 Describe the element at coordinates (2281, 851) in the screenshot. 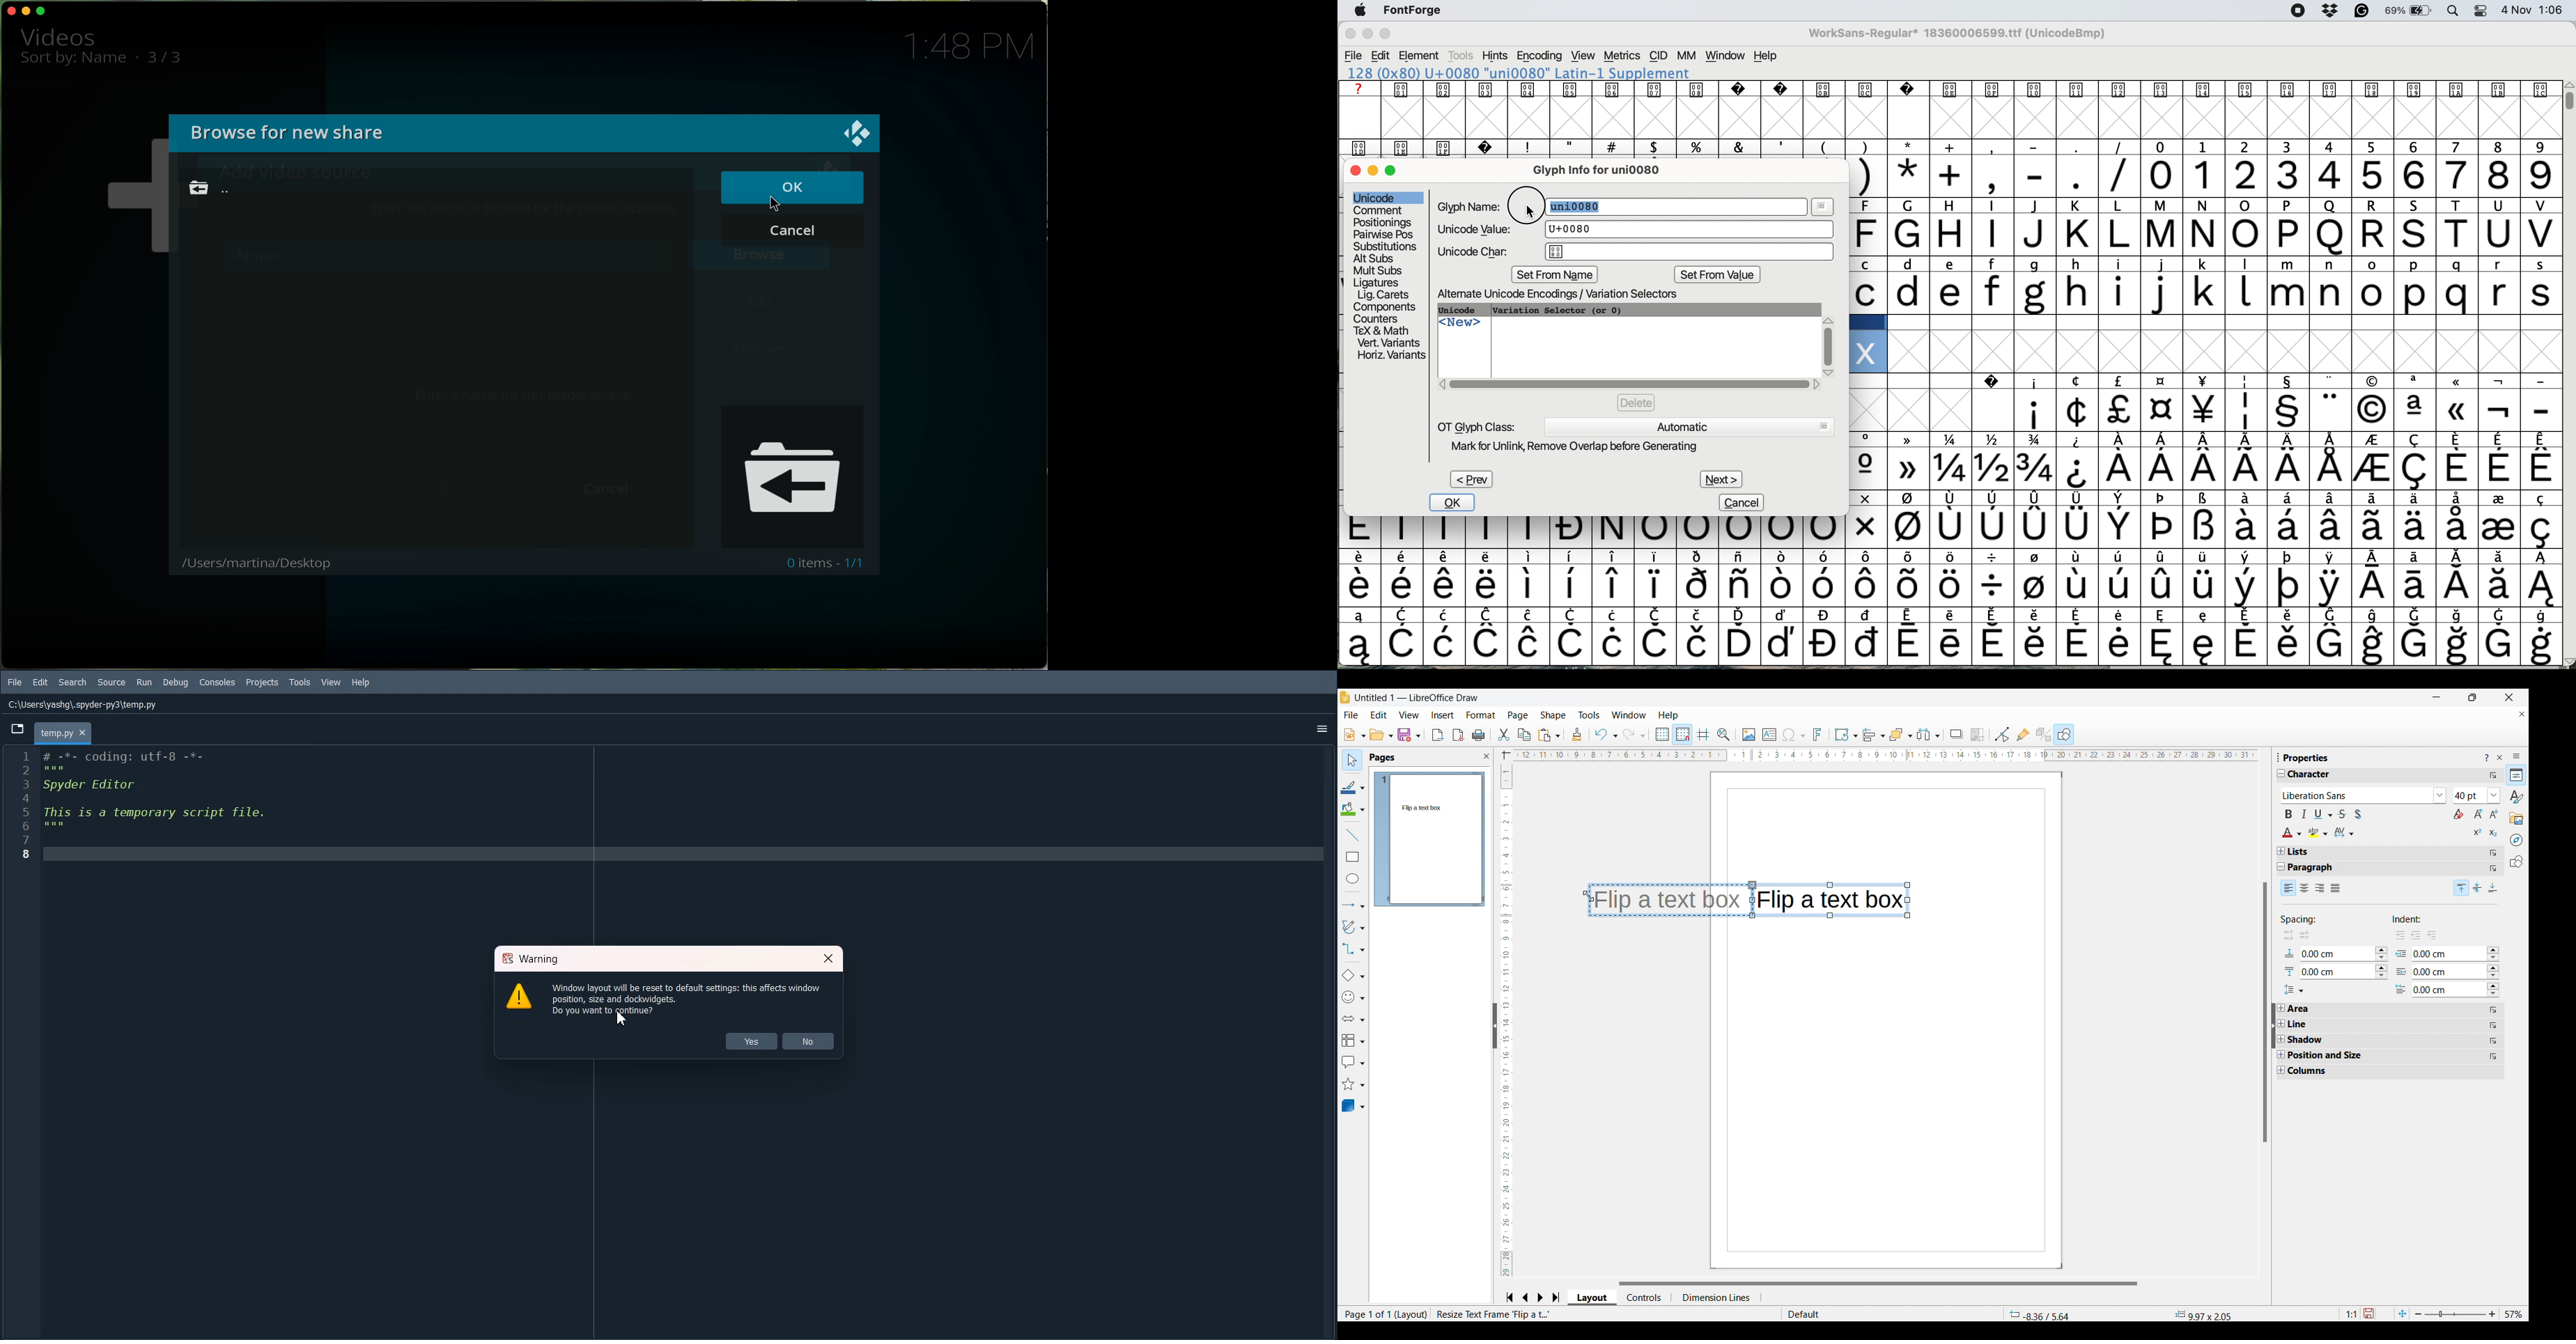

I see `Expand` at that location.